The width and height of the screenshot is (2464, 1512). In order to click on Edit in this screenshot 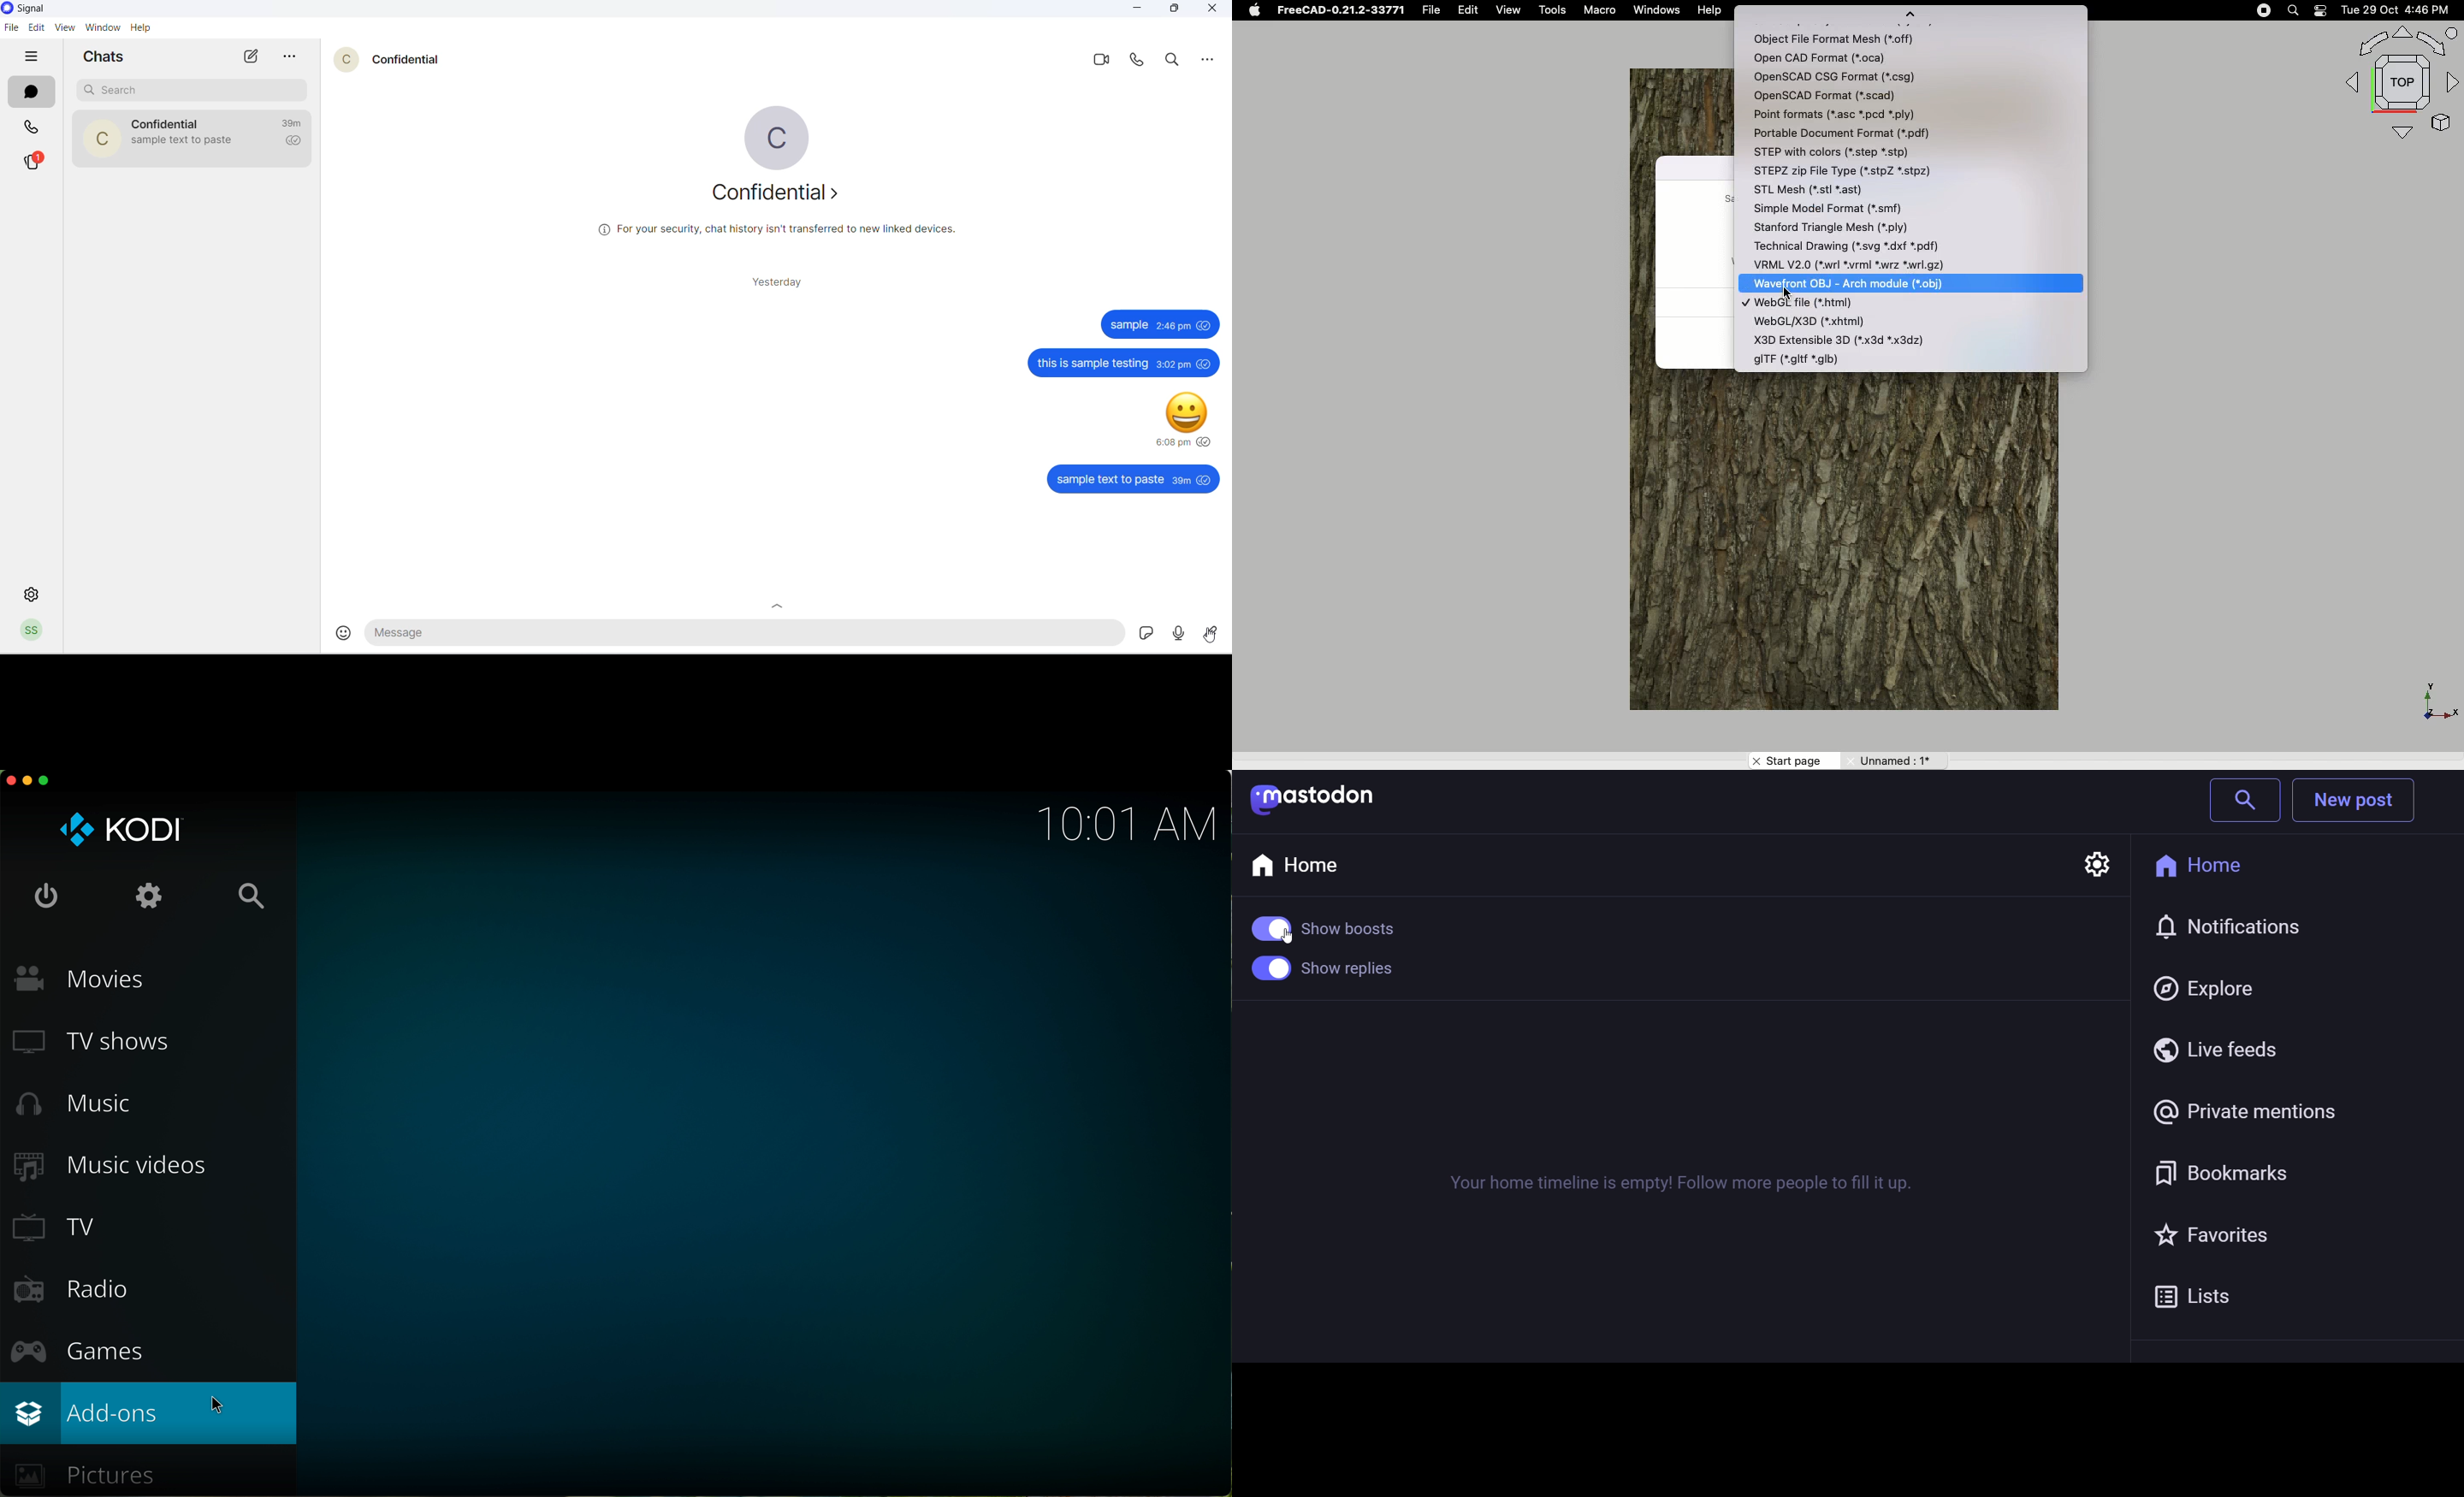, I will do `click(1470, 10)`.